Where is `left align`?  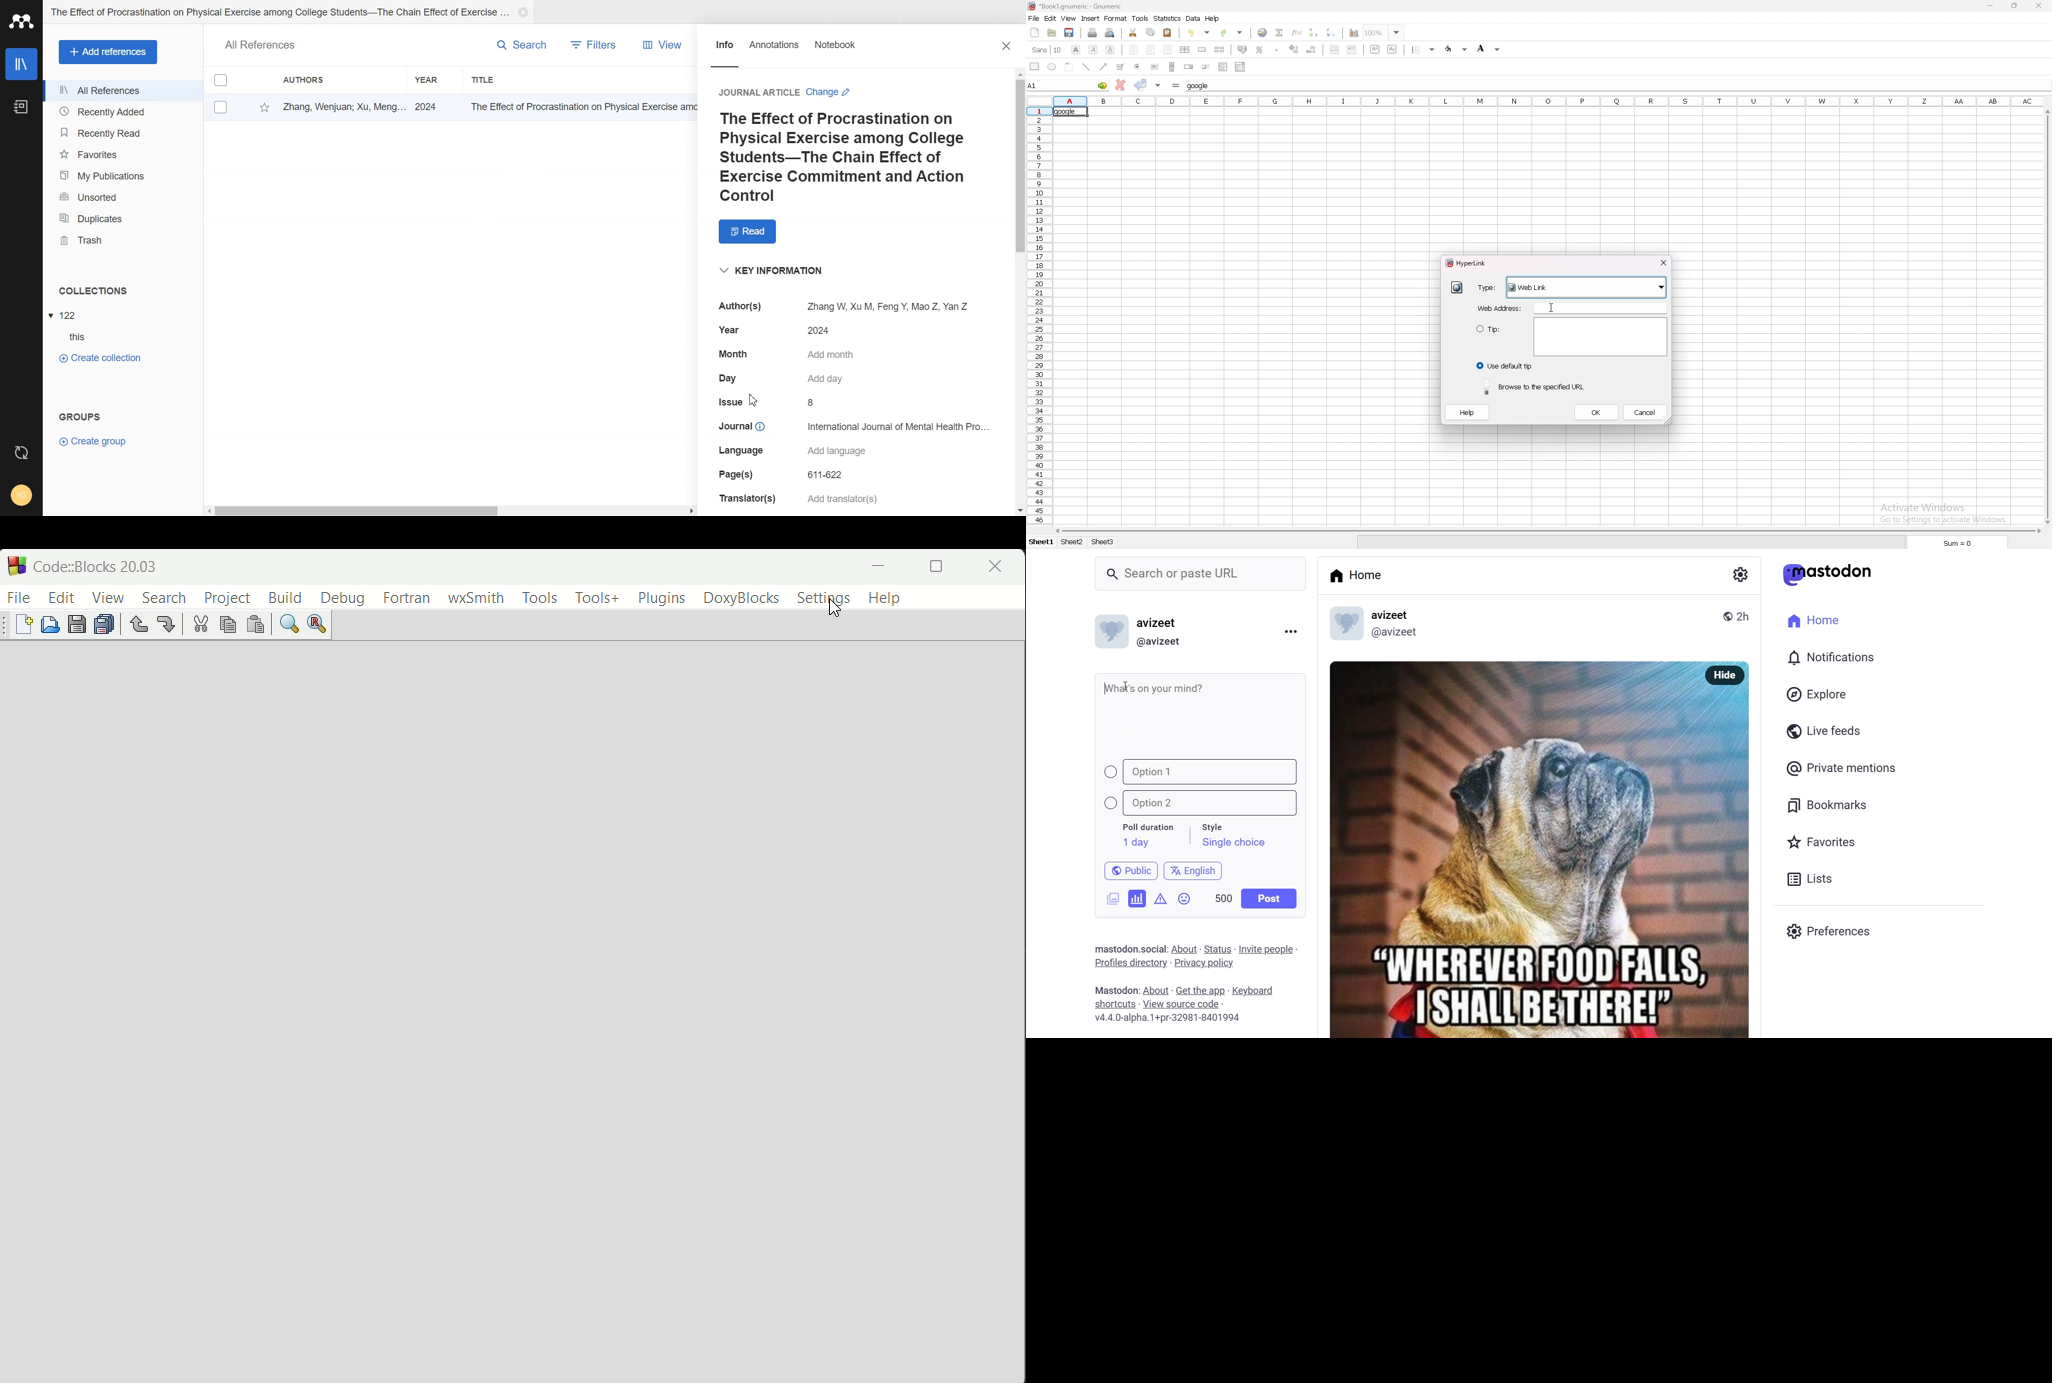 left align is located at coordinates (1133, 49).